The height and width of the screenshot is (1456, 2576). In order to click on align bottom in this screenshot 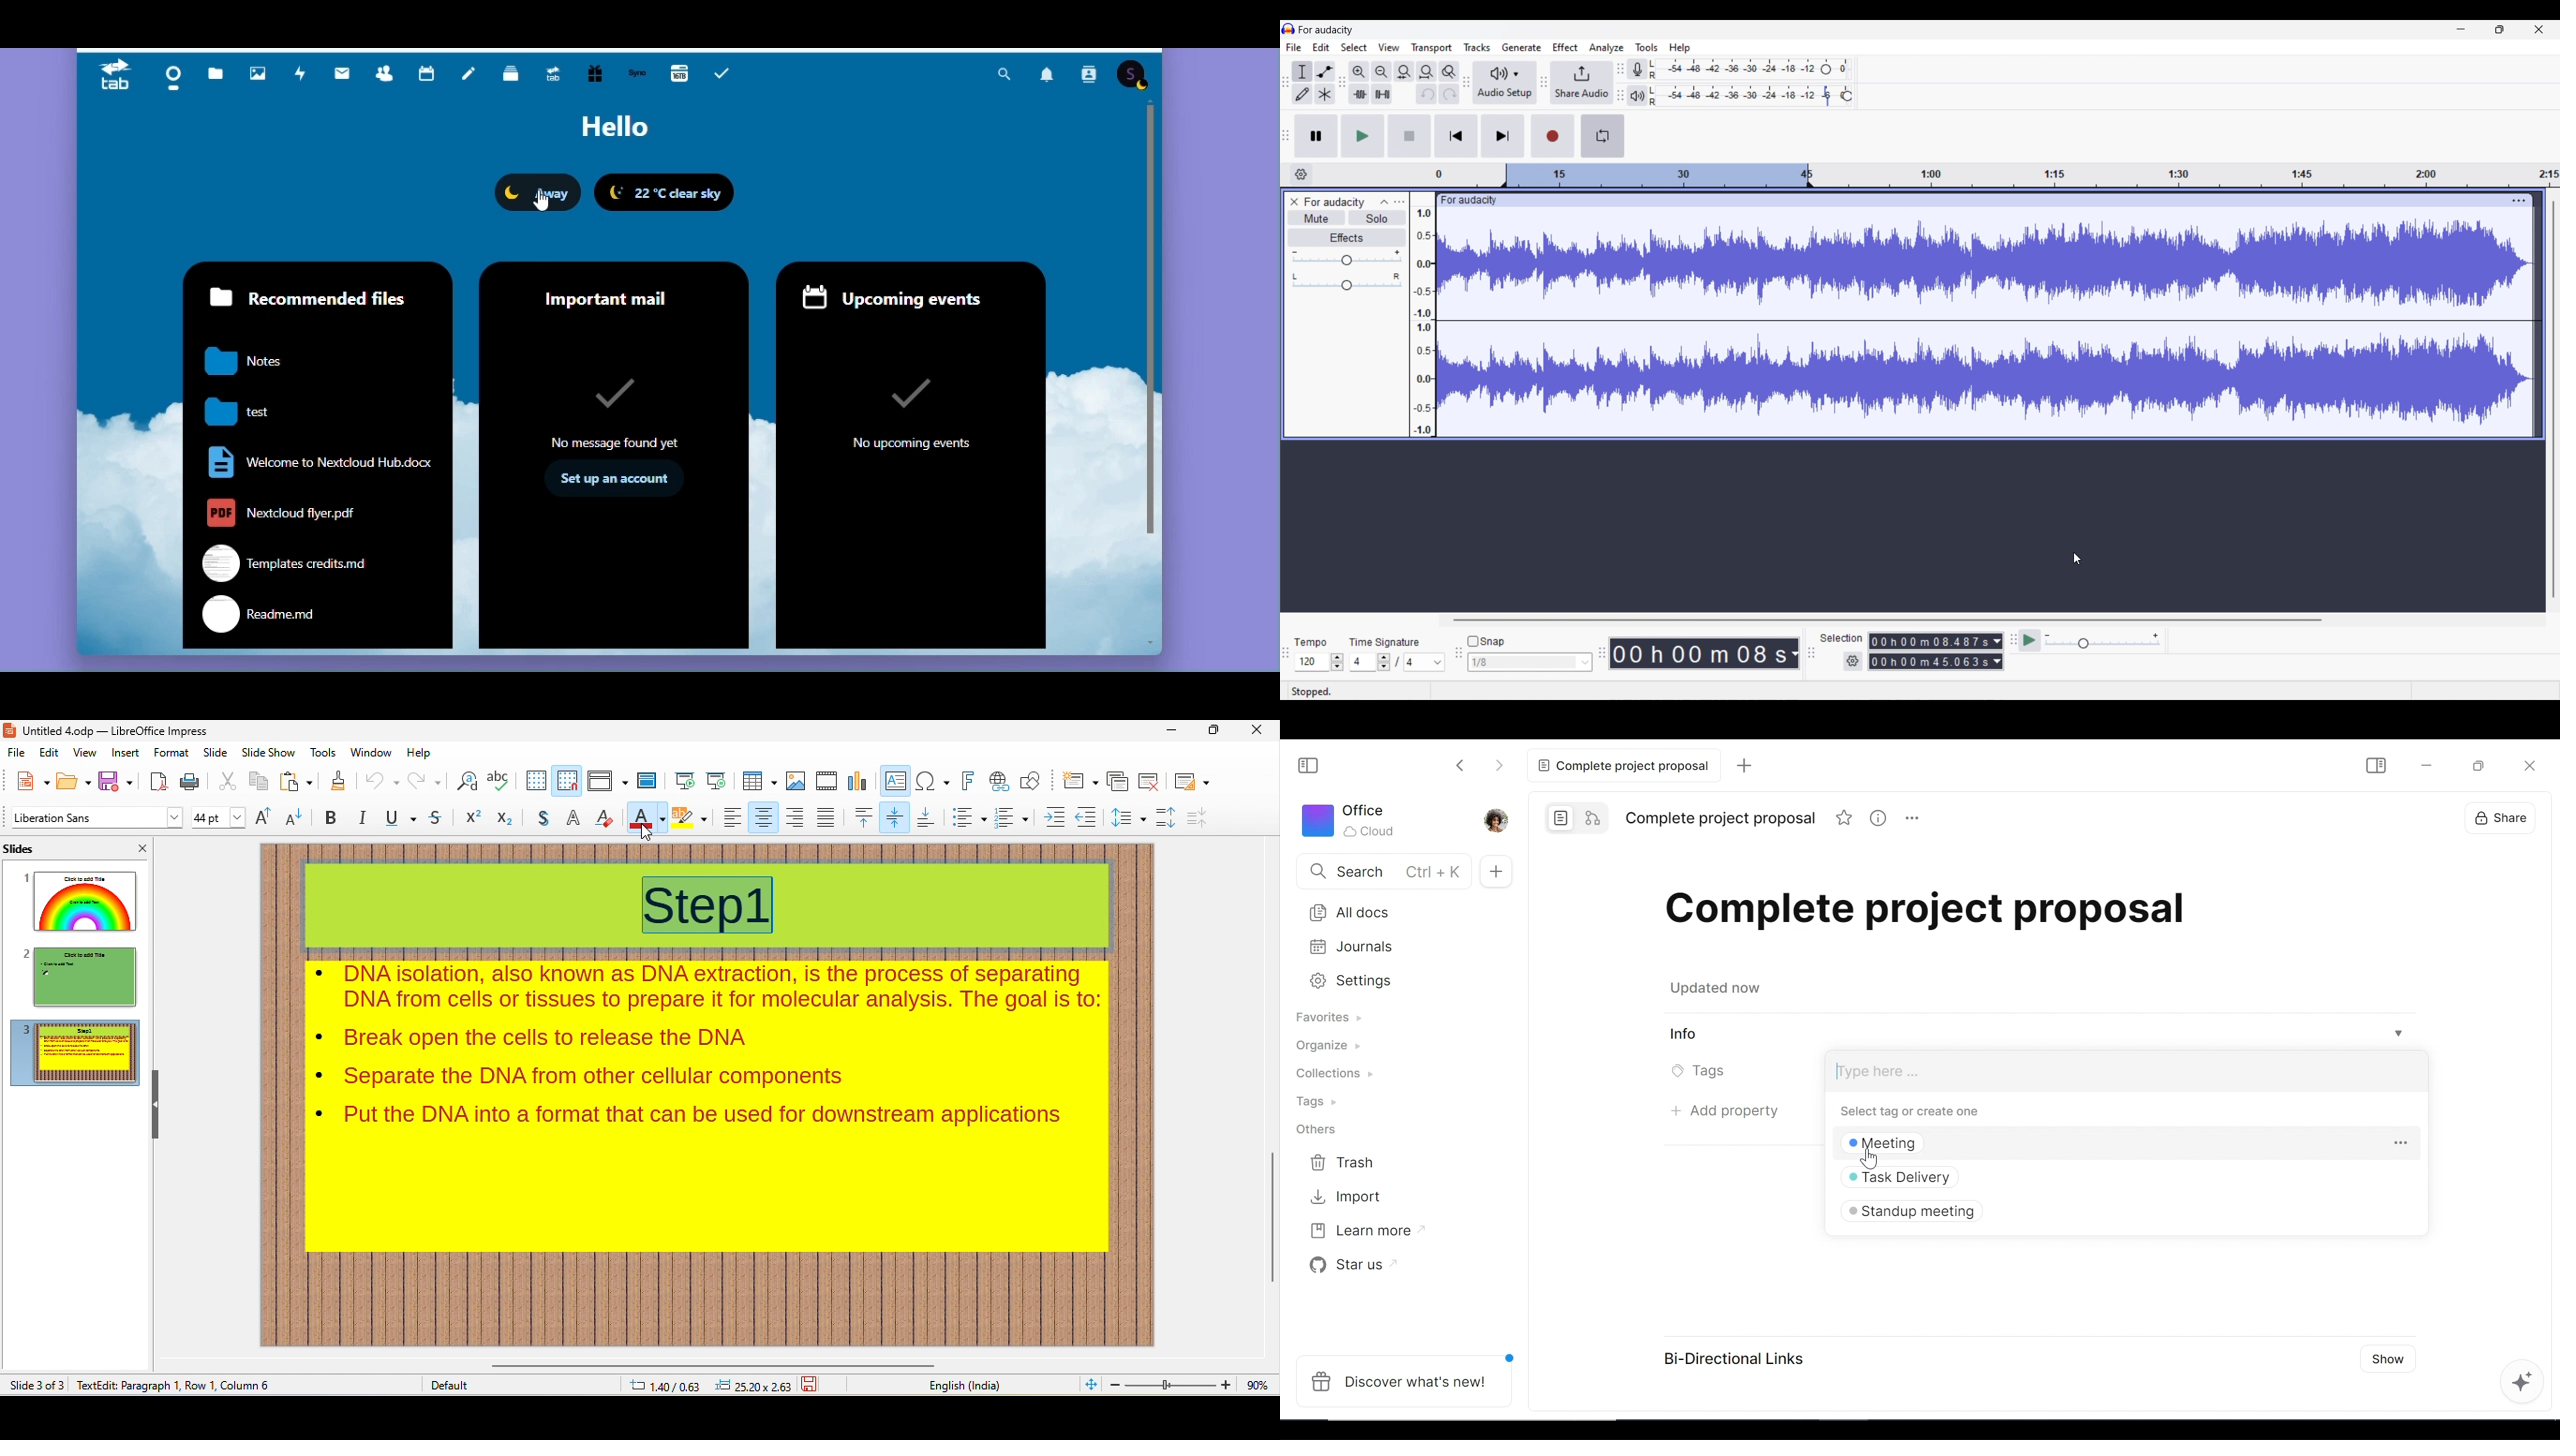, I will do `click(928, 817)`.